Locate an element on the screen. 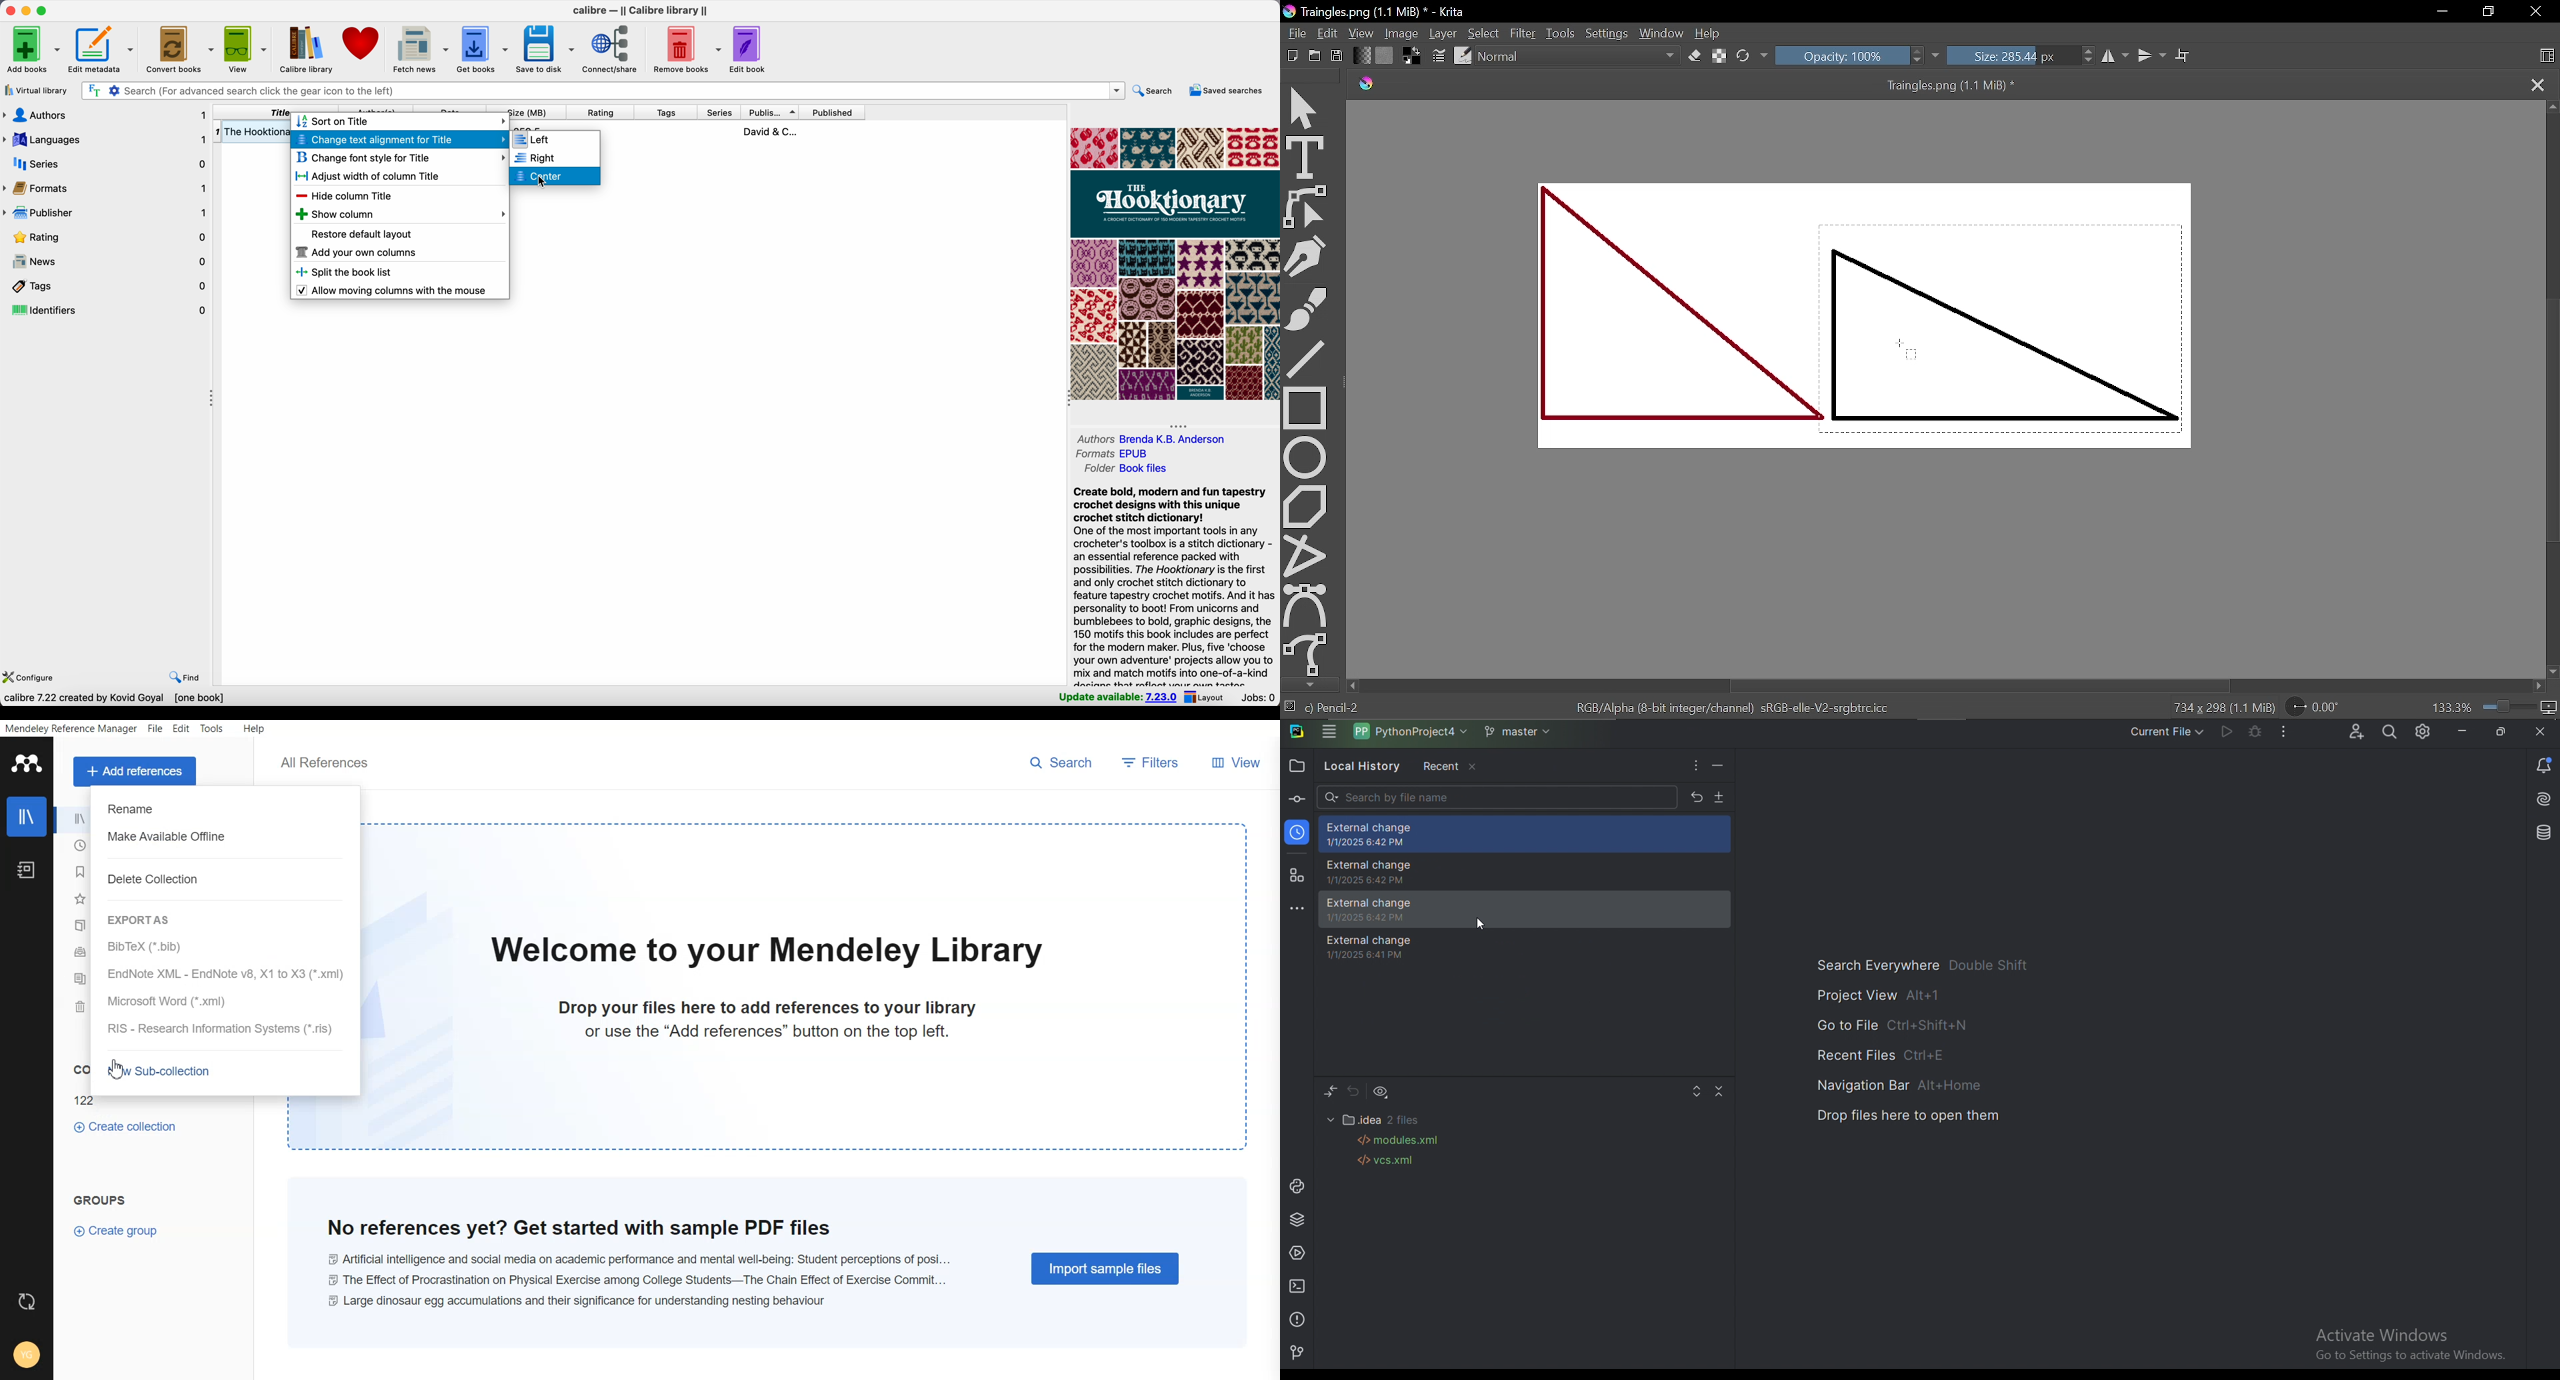  add your own columns is located at coordinates (358, 254).